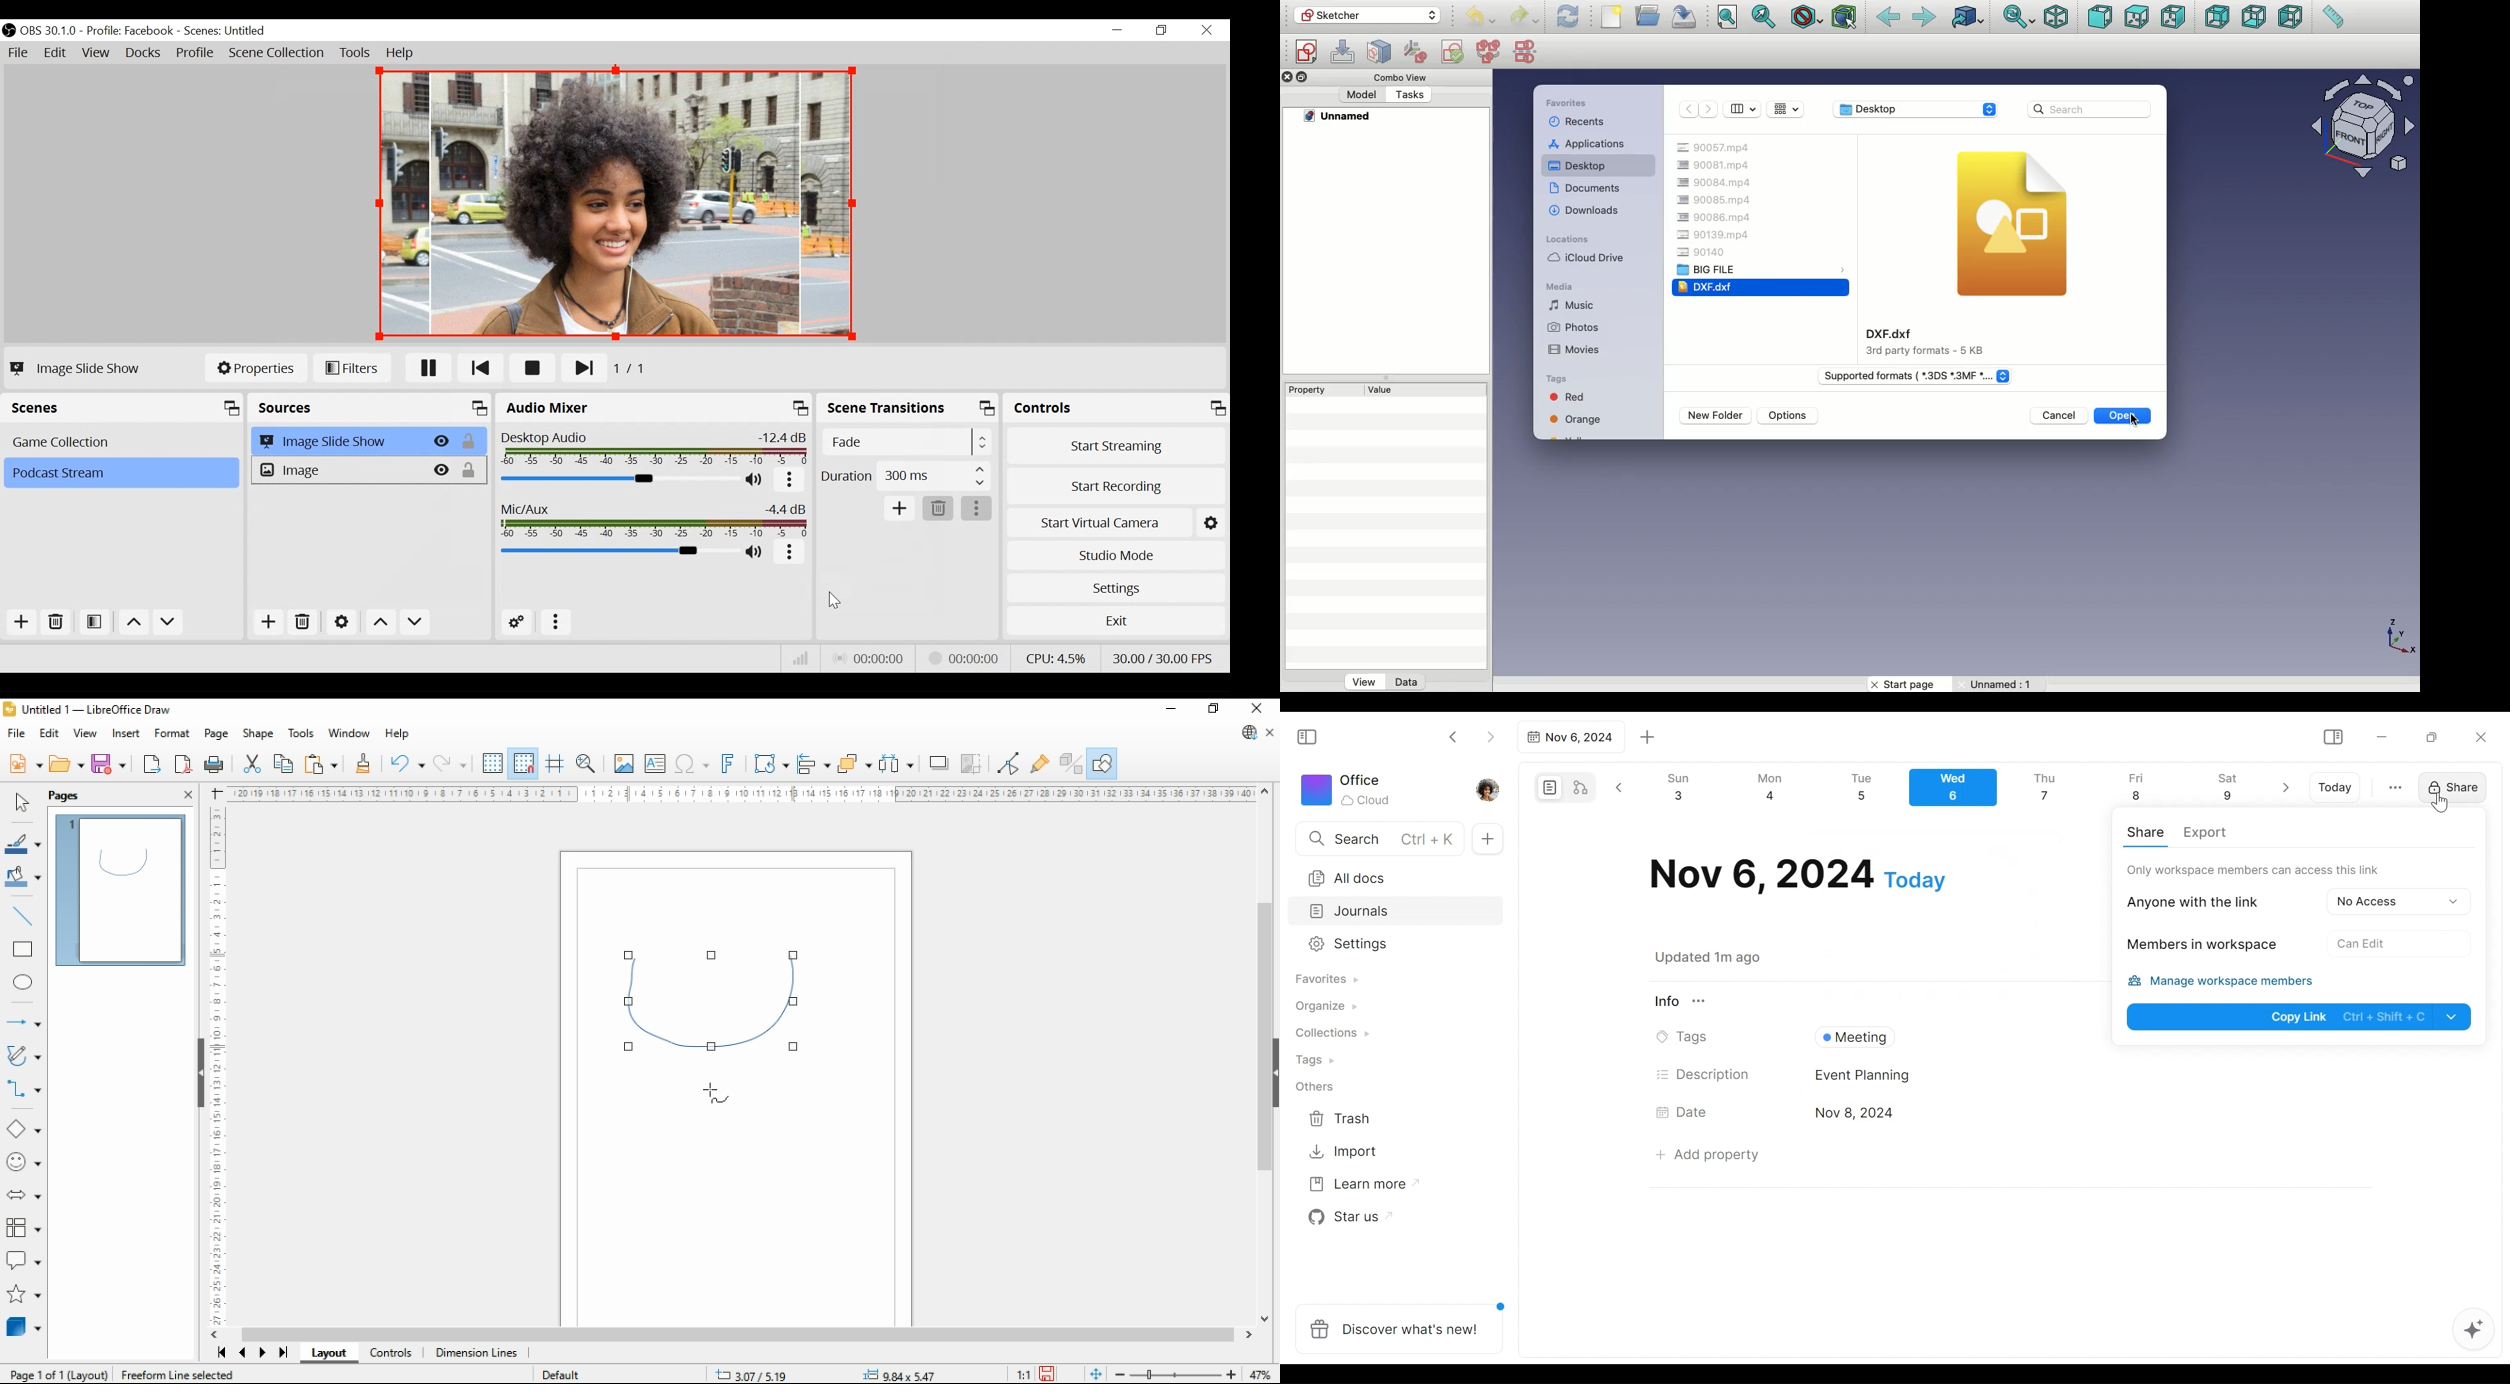 The image size is (2520, 1400). What do you see at coordinates (1574, 326) in the screenshot?
I see `Photos` at bounding box center [1574, 326].